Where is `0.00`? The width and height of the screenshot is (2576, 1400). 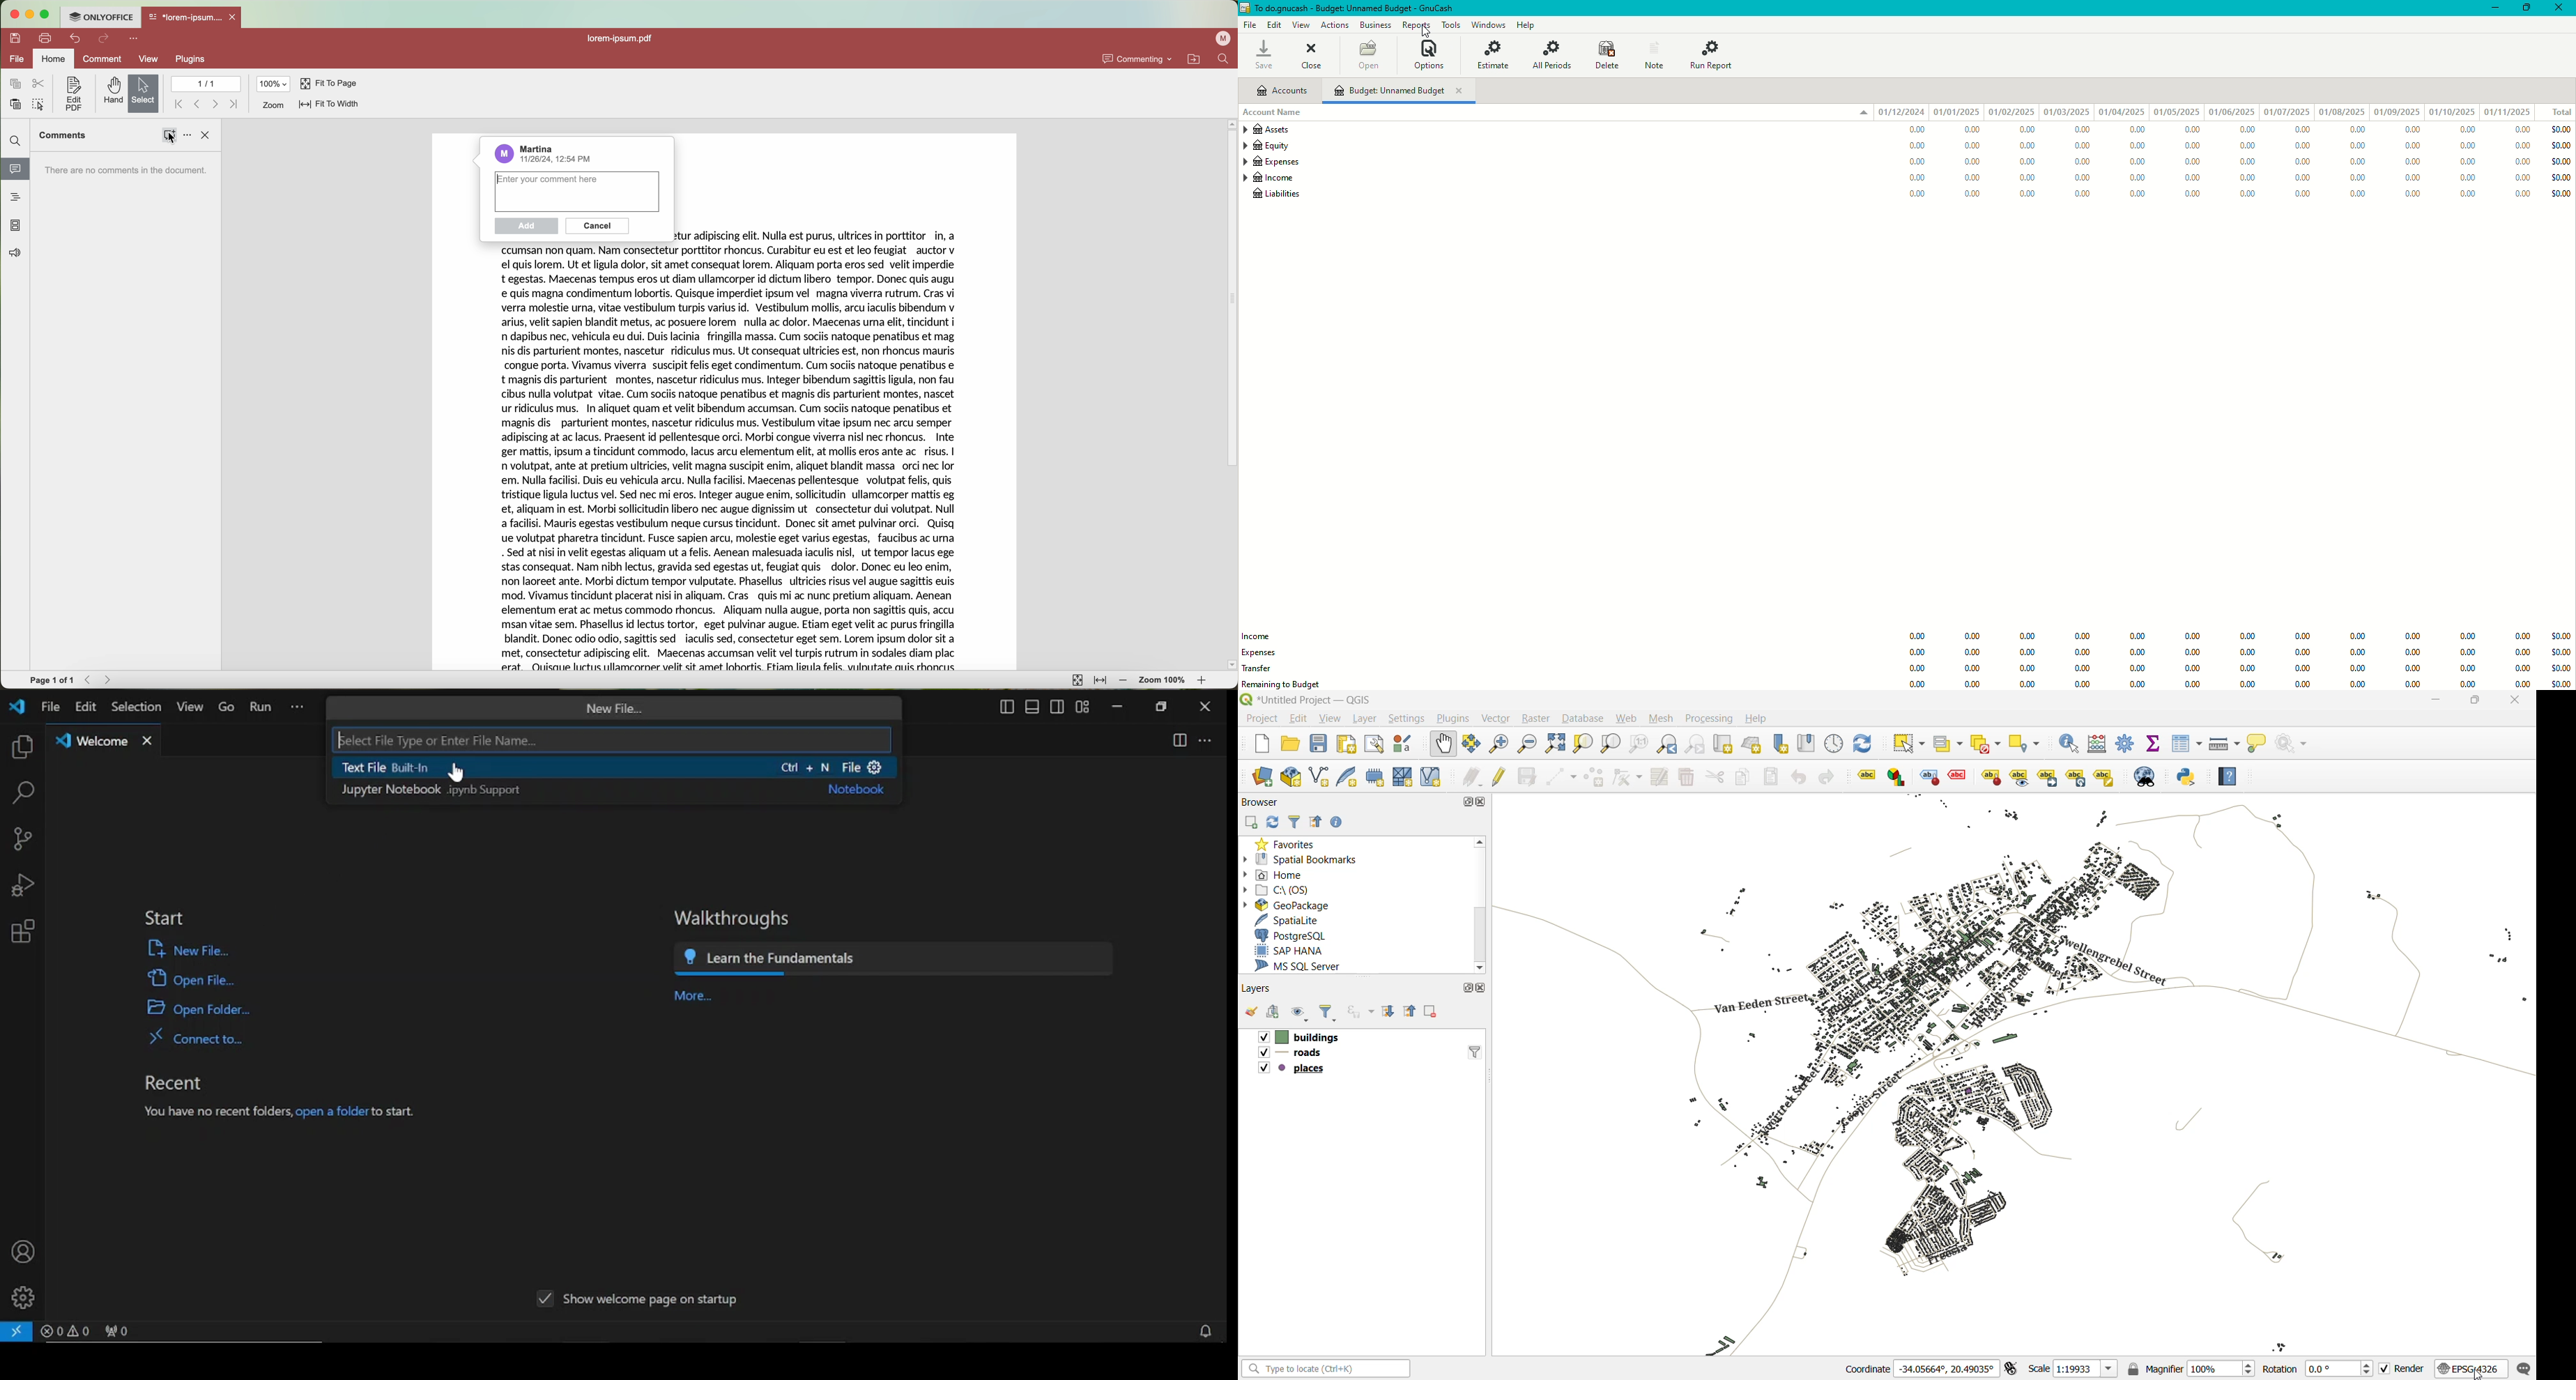
0.00 is located at coordinates (2410, 670).